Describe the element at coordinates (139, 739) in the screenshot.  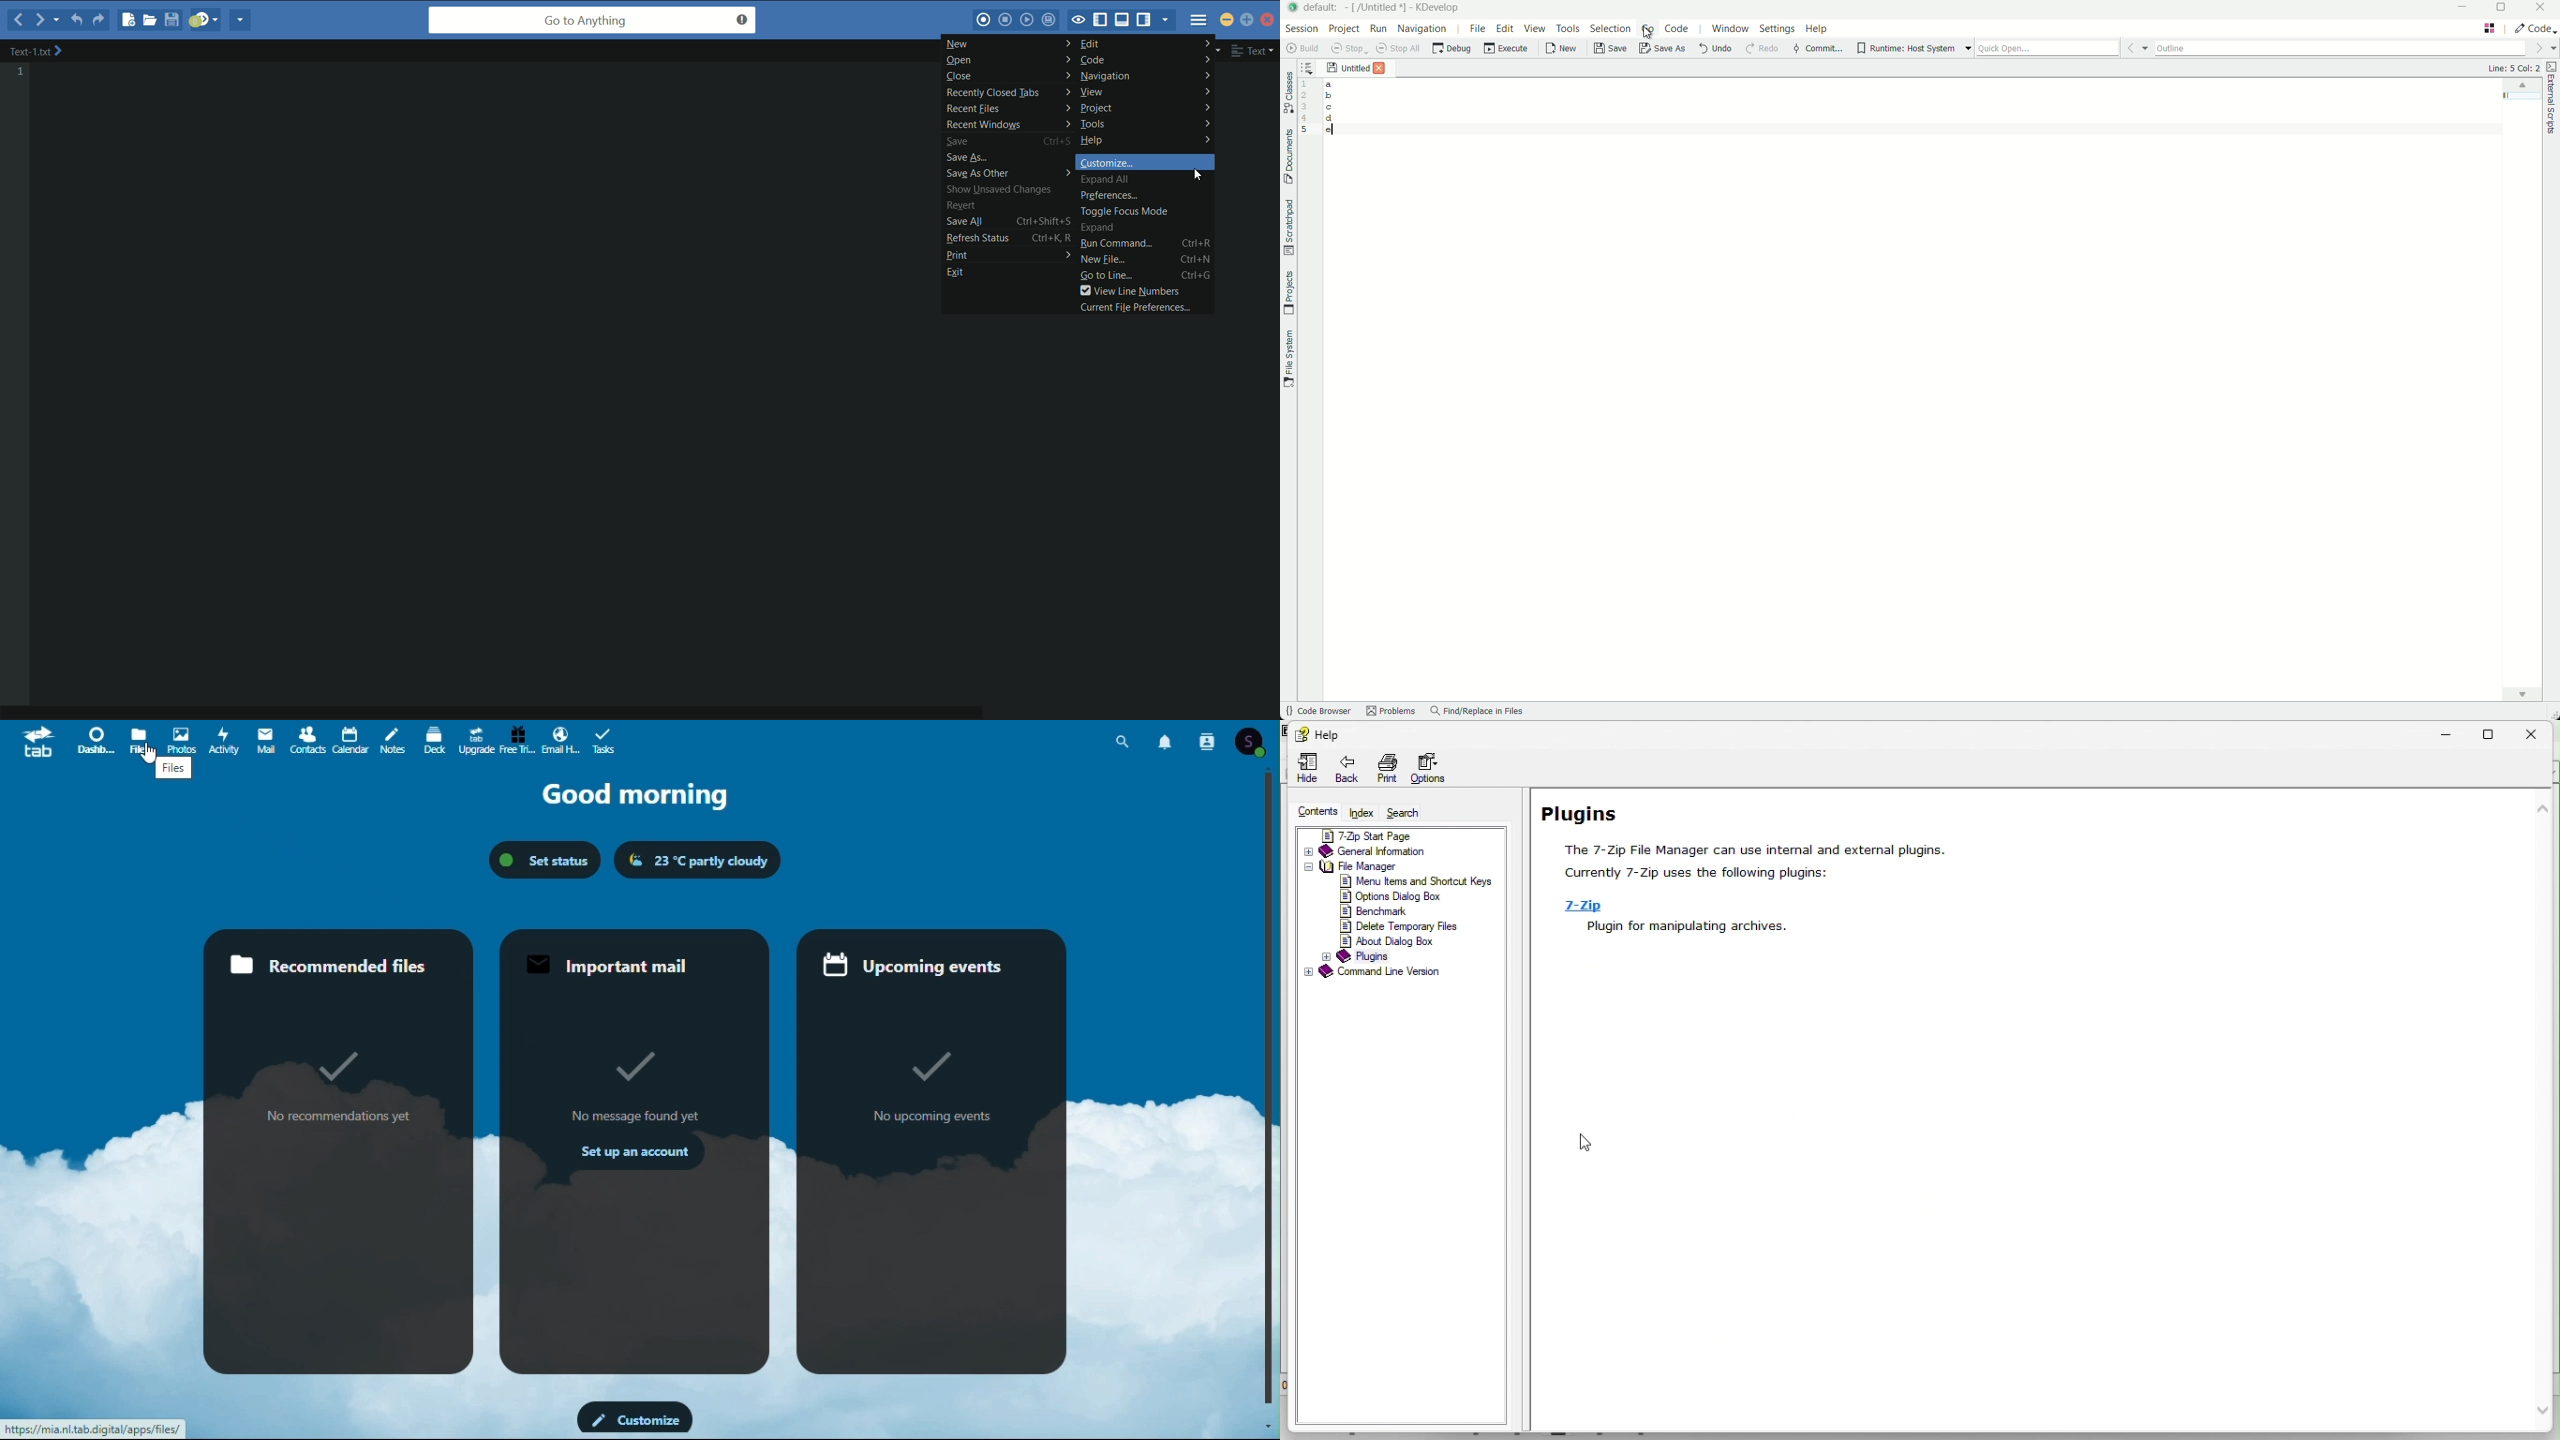
I see `files` at that location.